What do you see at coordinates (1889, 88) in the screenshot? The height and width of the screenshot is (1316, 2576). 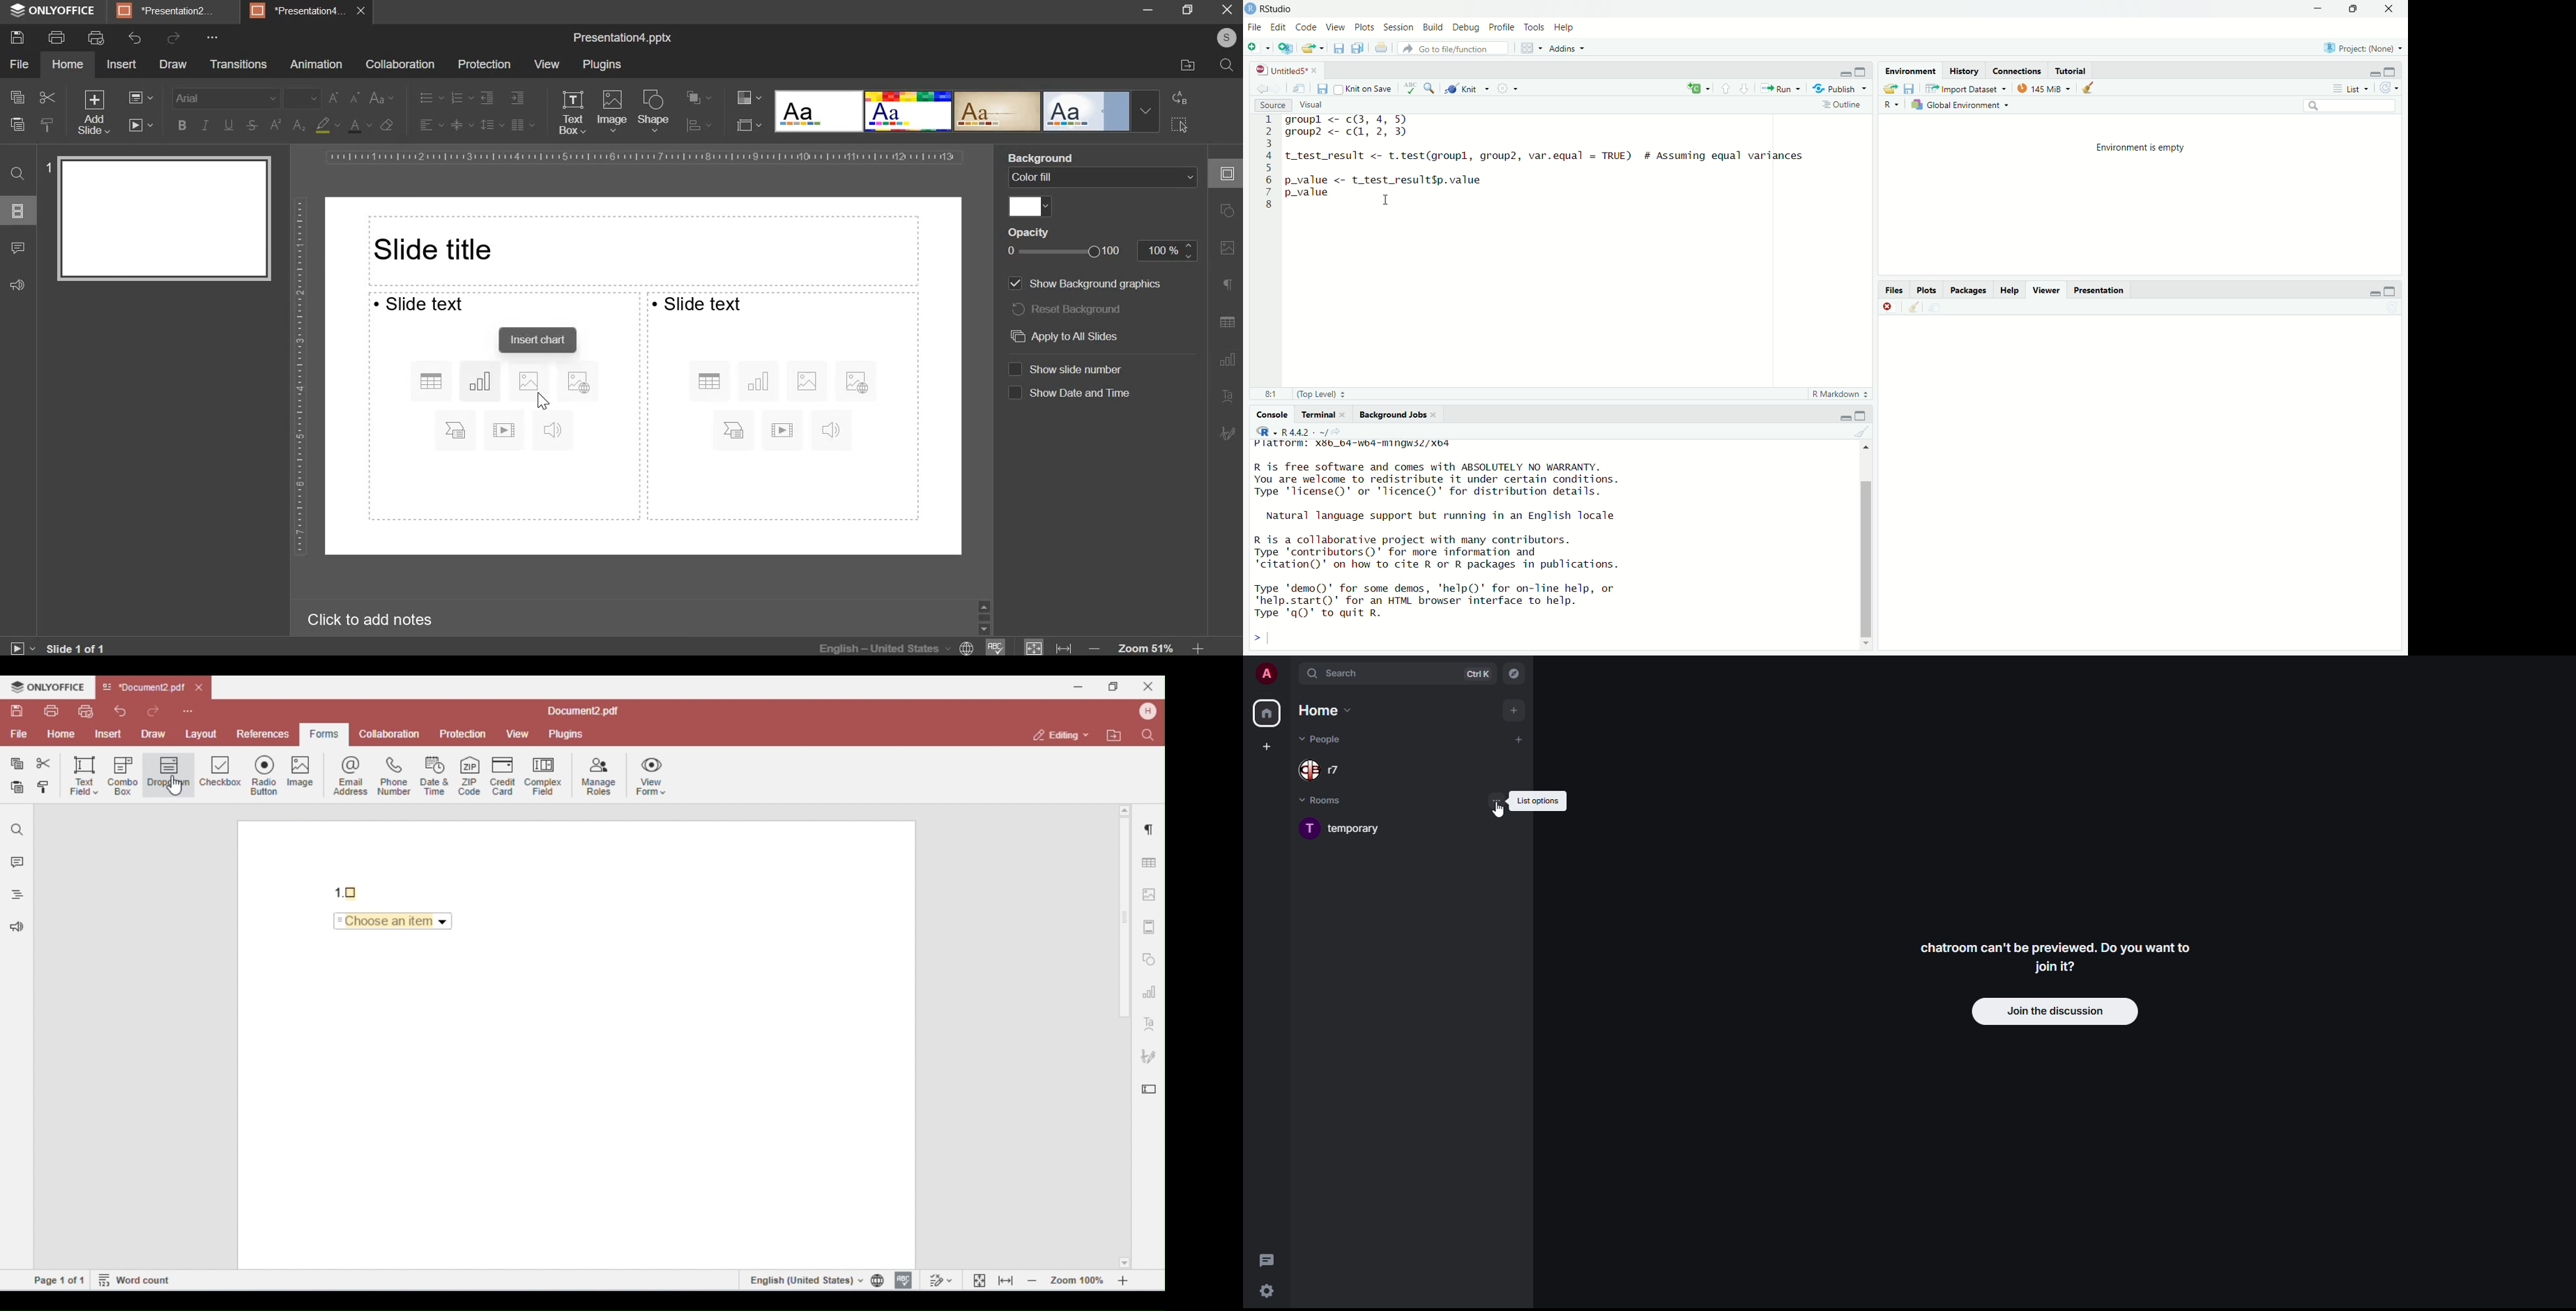 I see `load workspace` at bounding box center [1889, 88].